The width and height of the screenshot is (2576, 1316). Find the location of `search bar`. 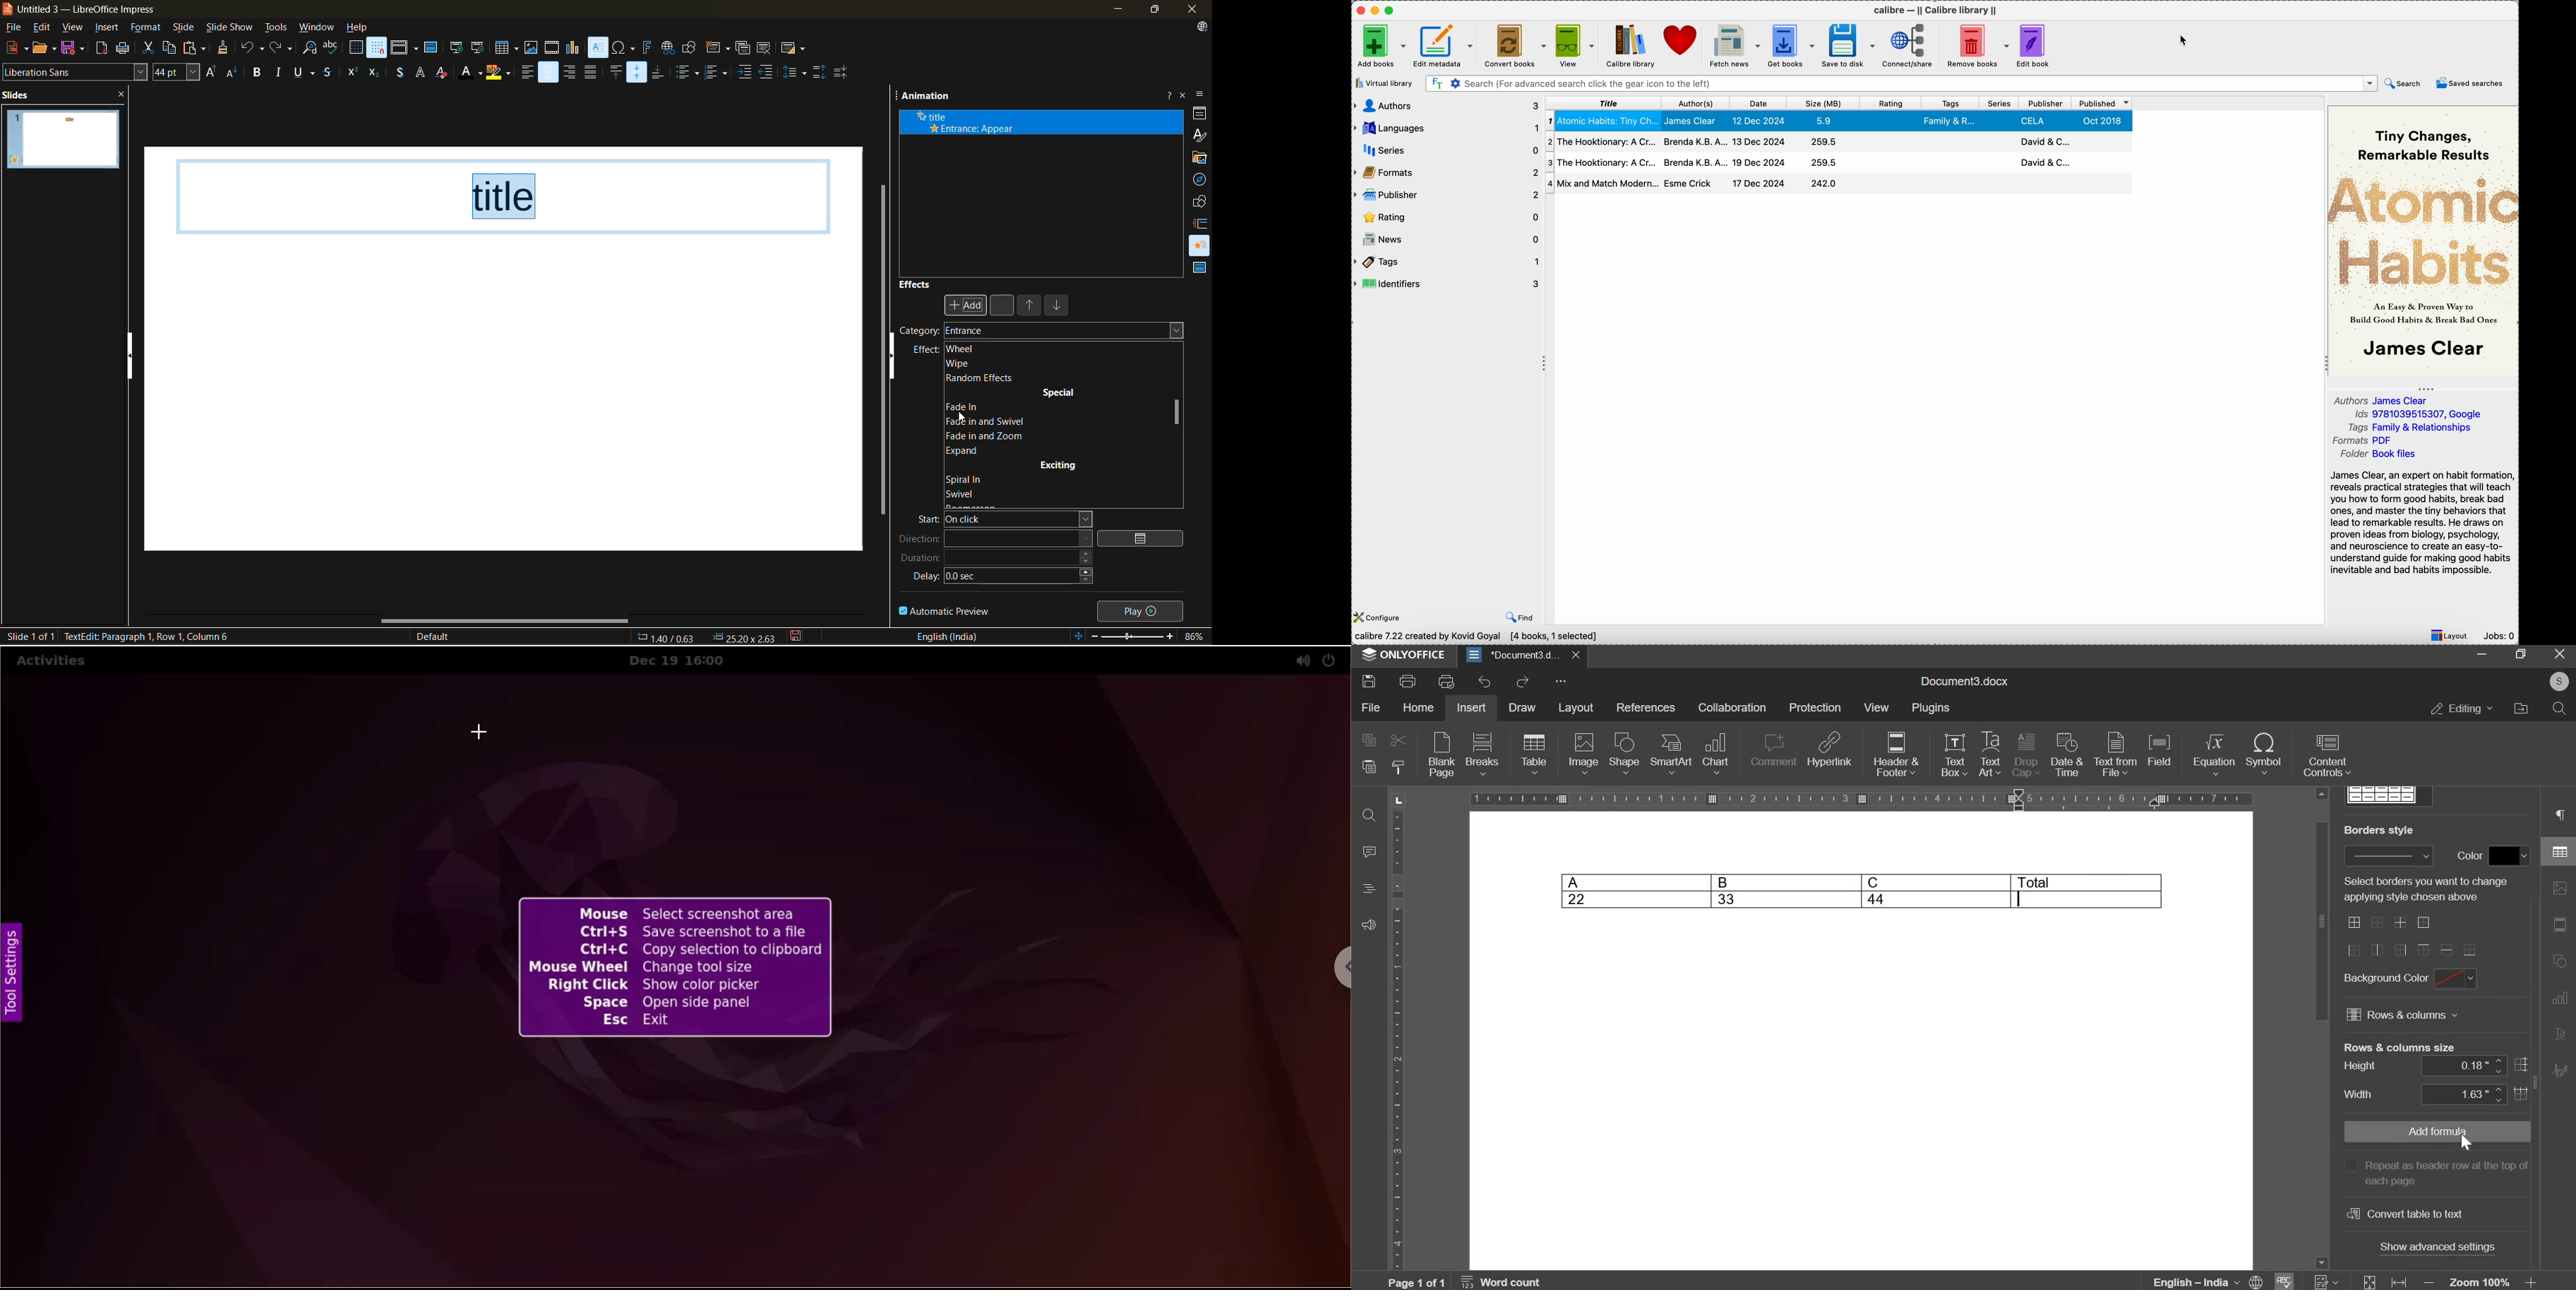

search bar is located at coordinates (1884, 84).